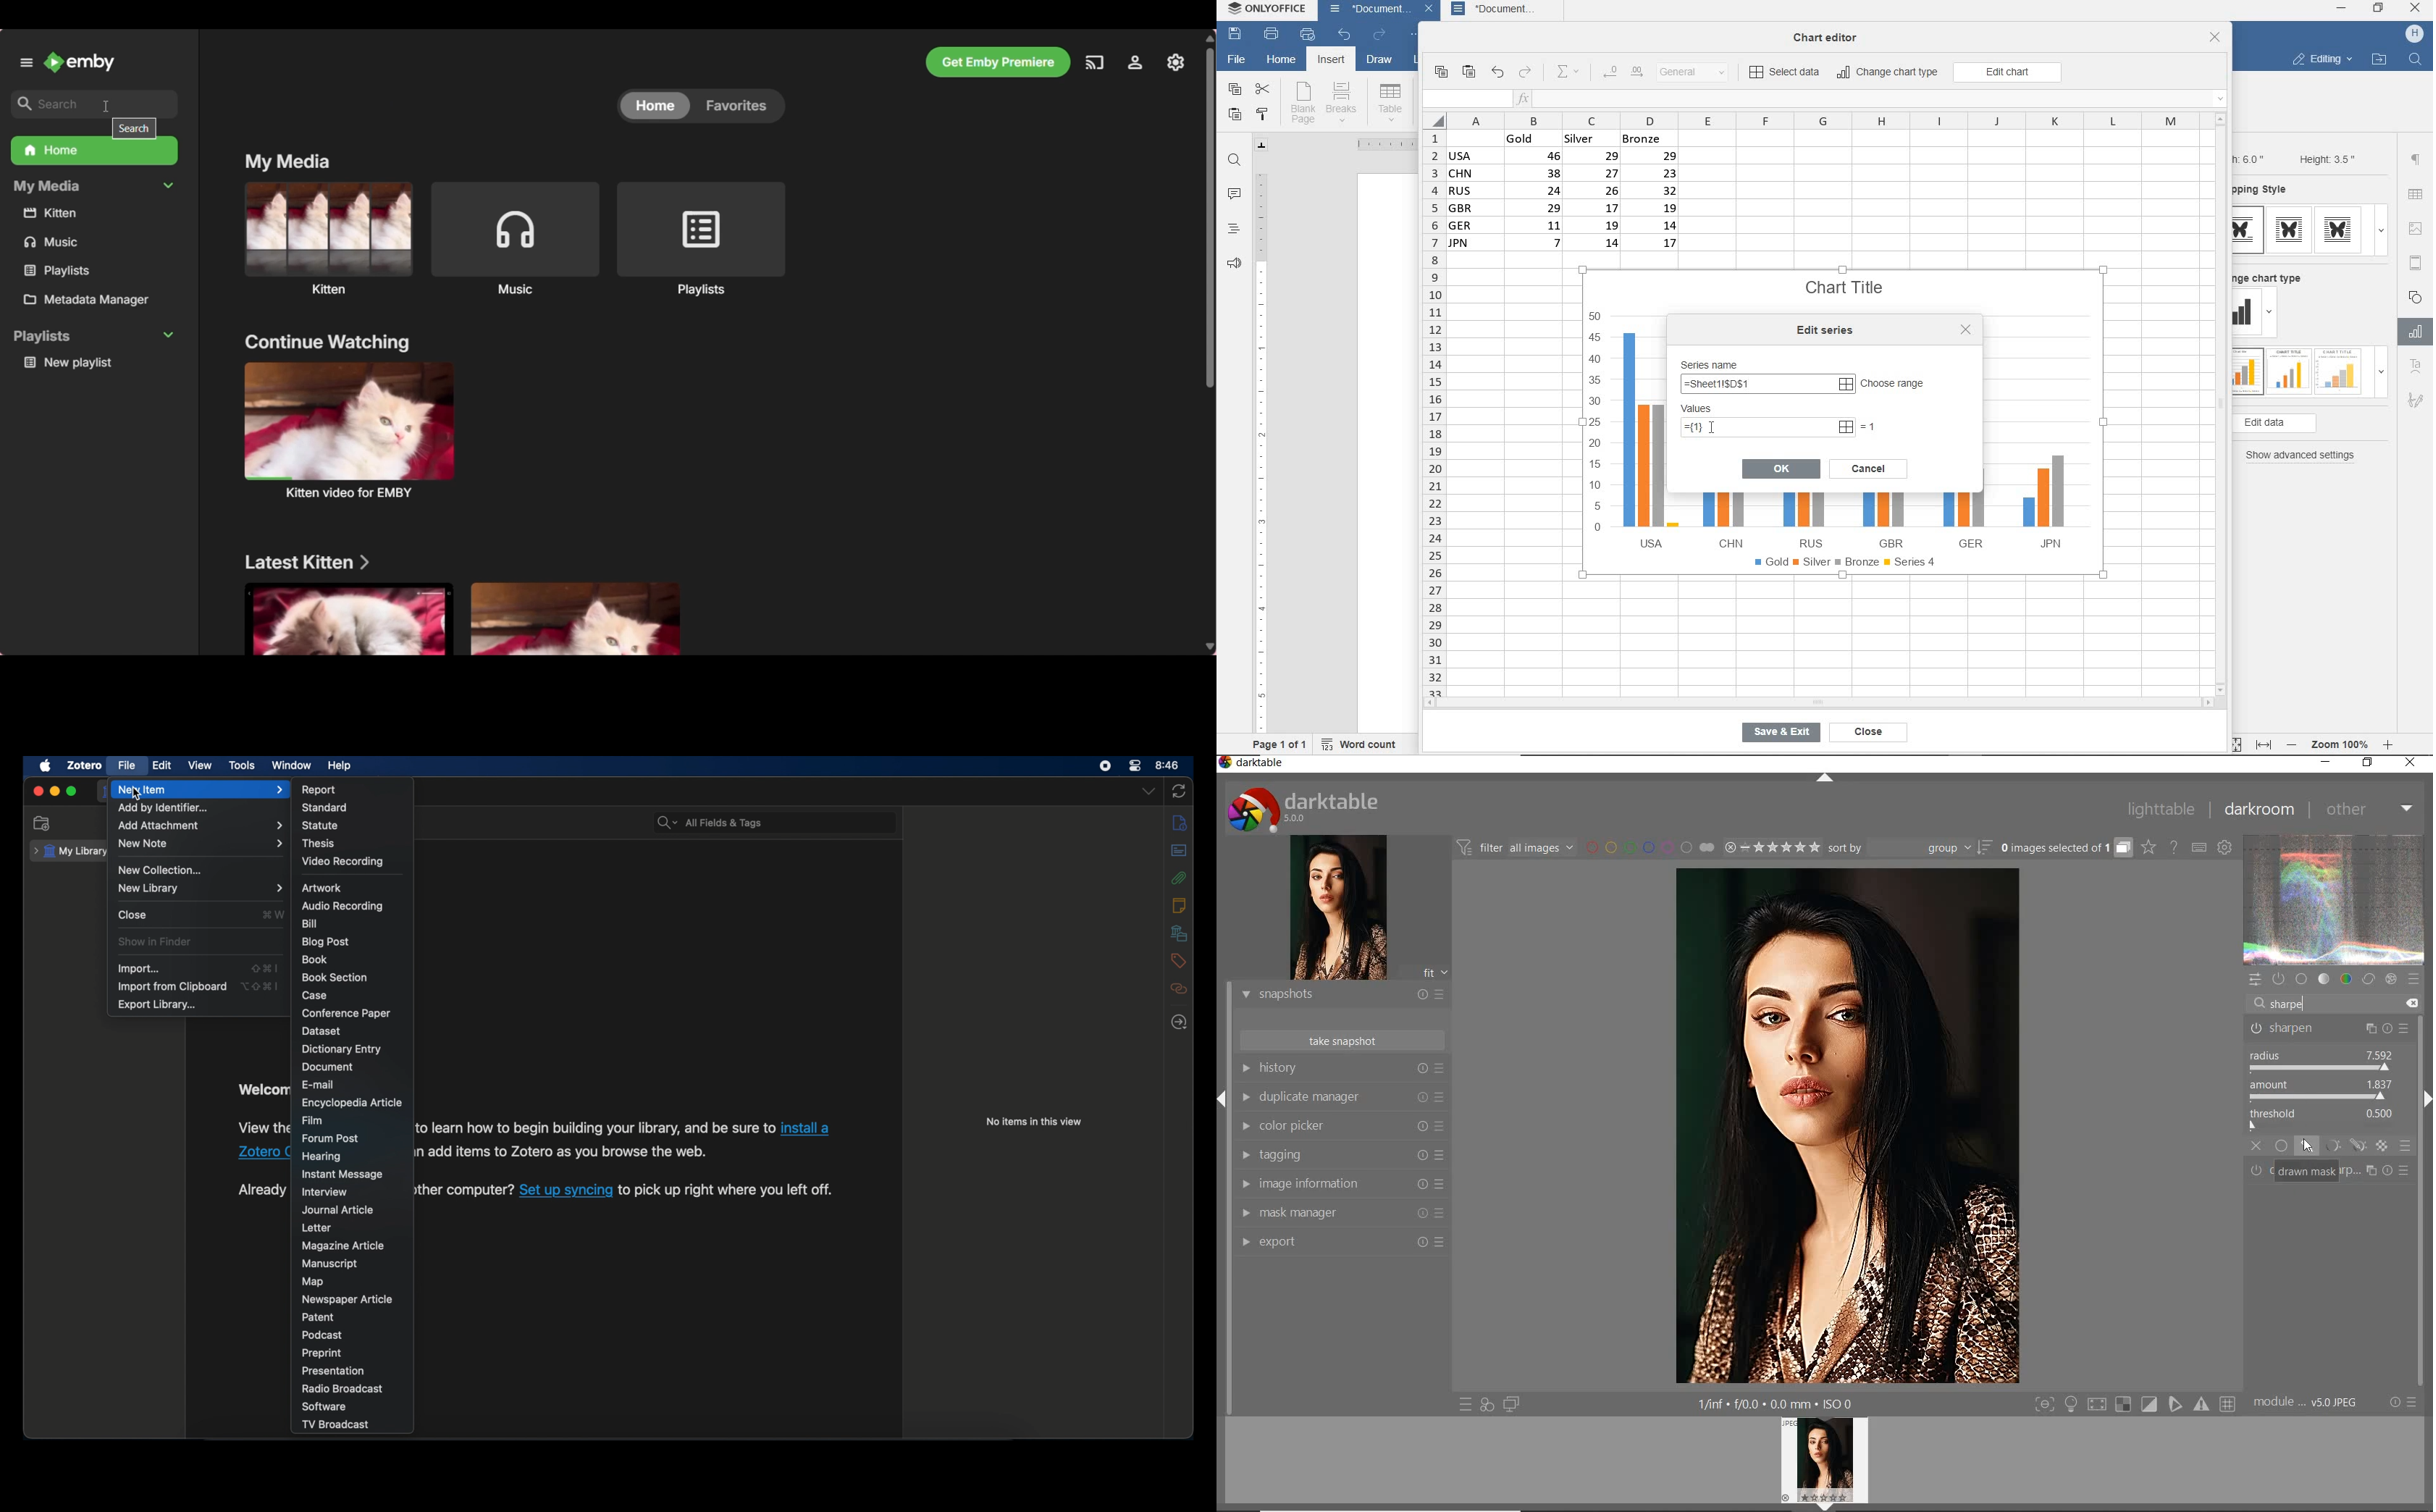  What do you see at coordinates (72, 791) in the screenshot?
I see `maximize` at bounding box center [72, 791].